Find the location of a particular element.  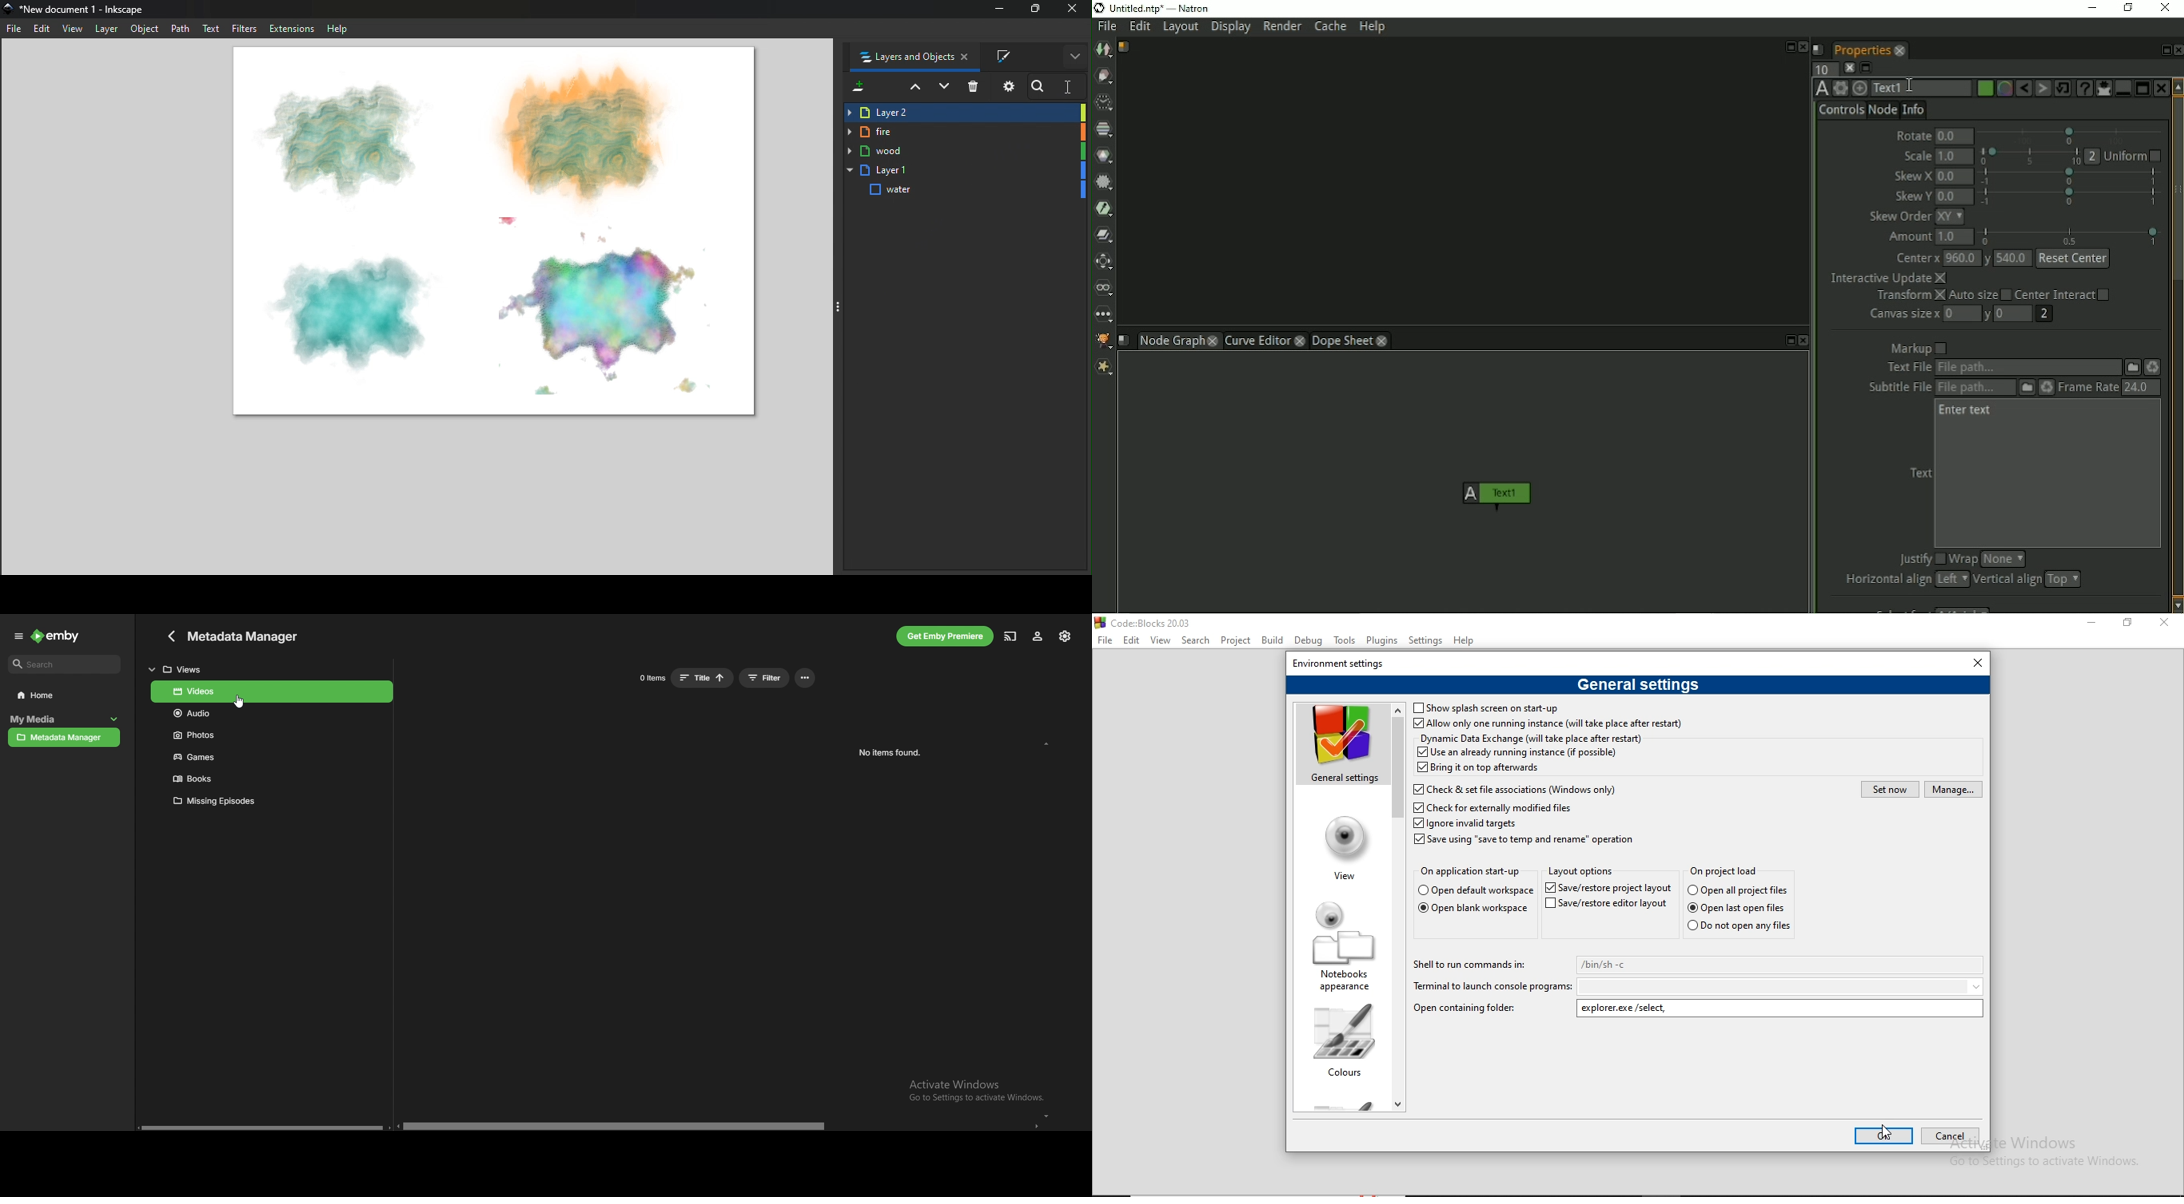

y is located at coordinates (1988, 258).